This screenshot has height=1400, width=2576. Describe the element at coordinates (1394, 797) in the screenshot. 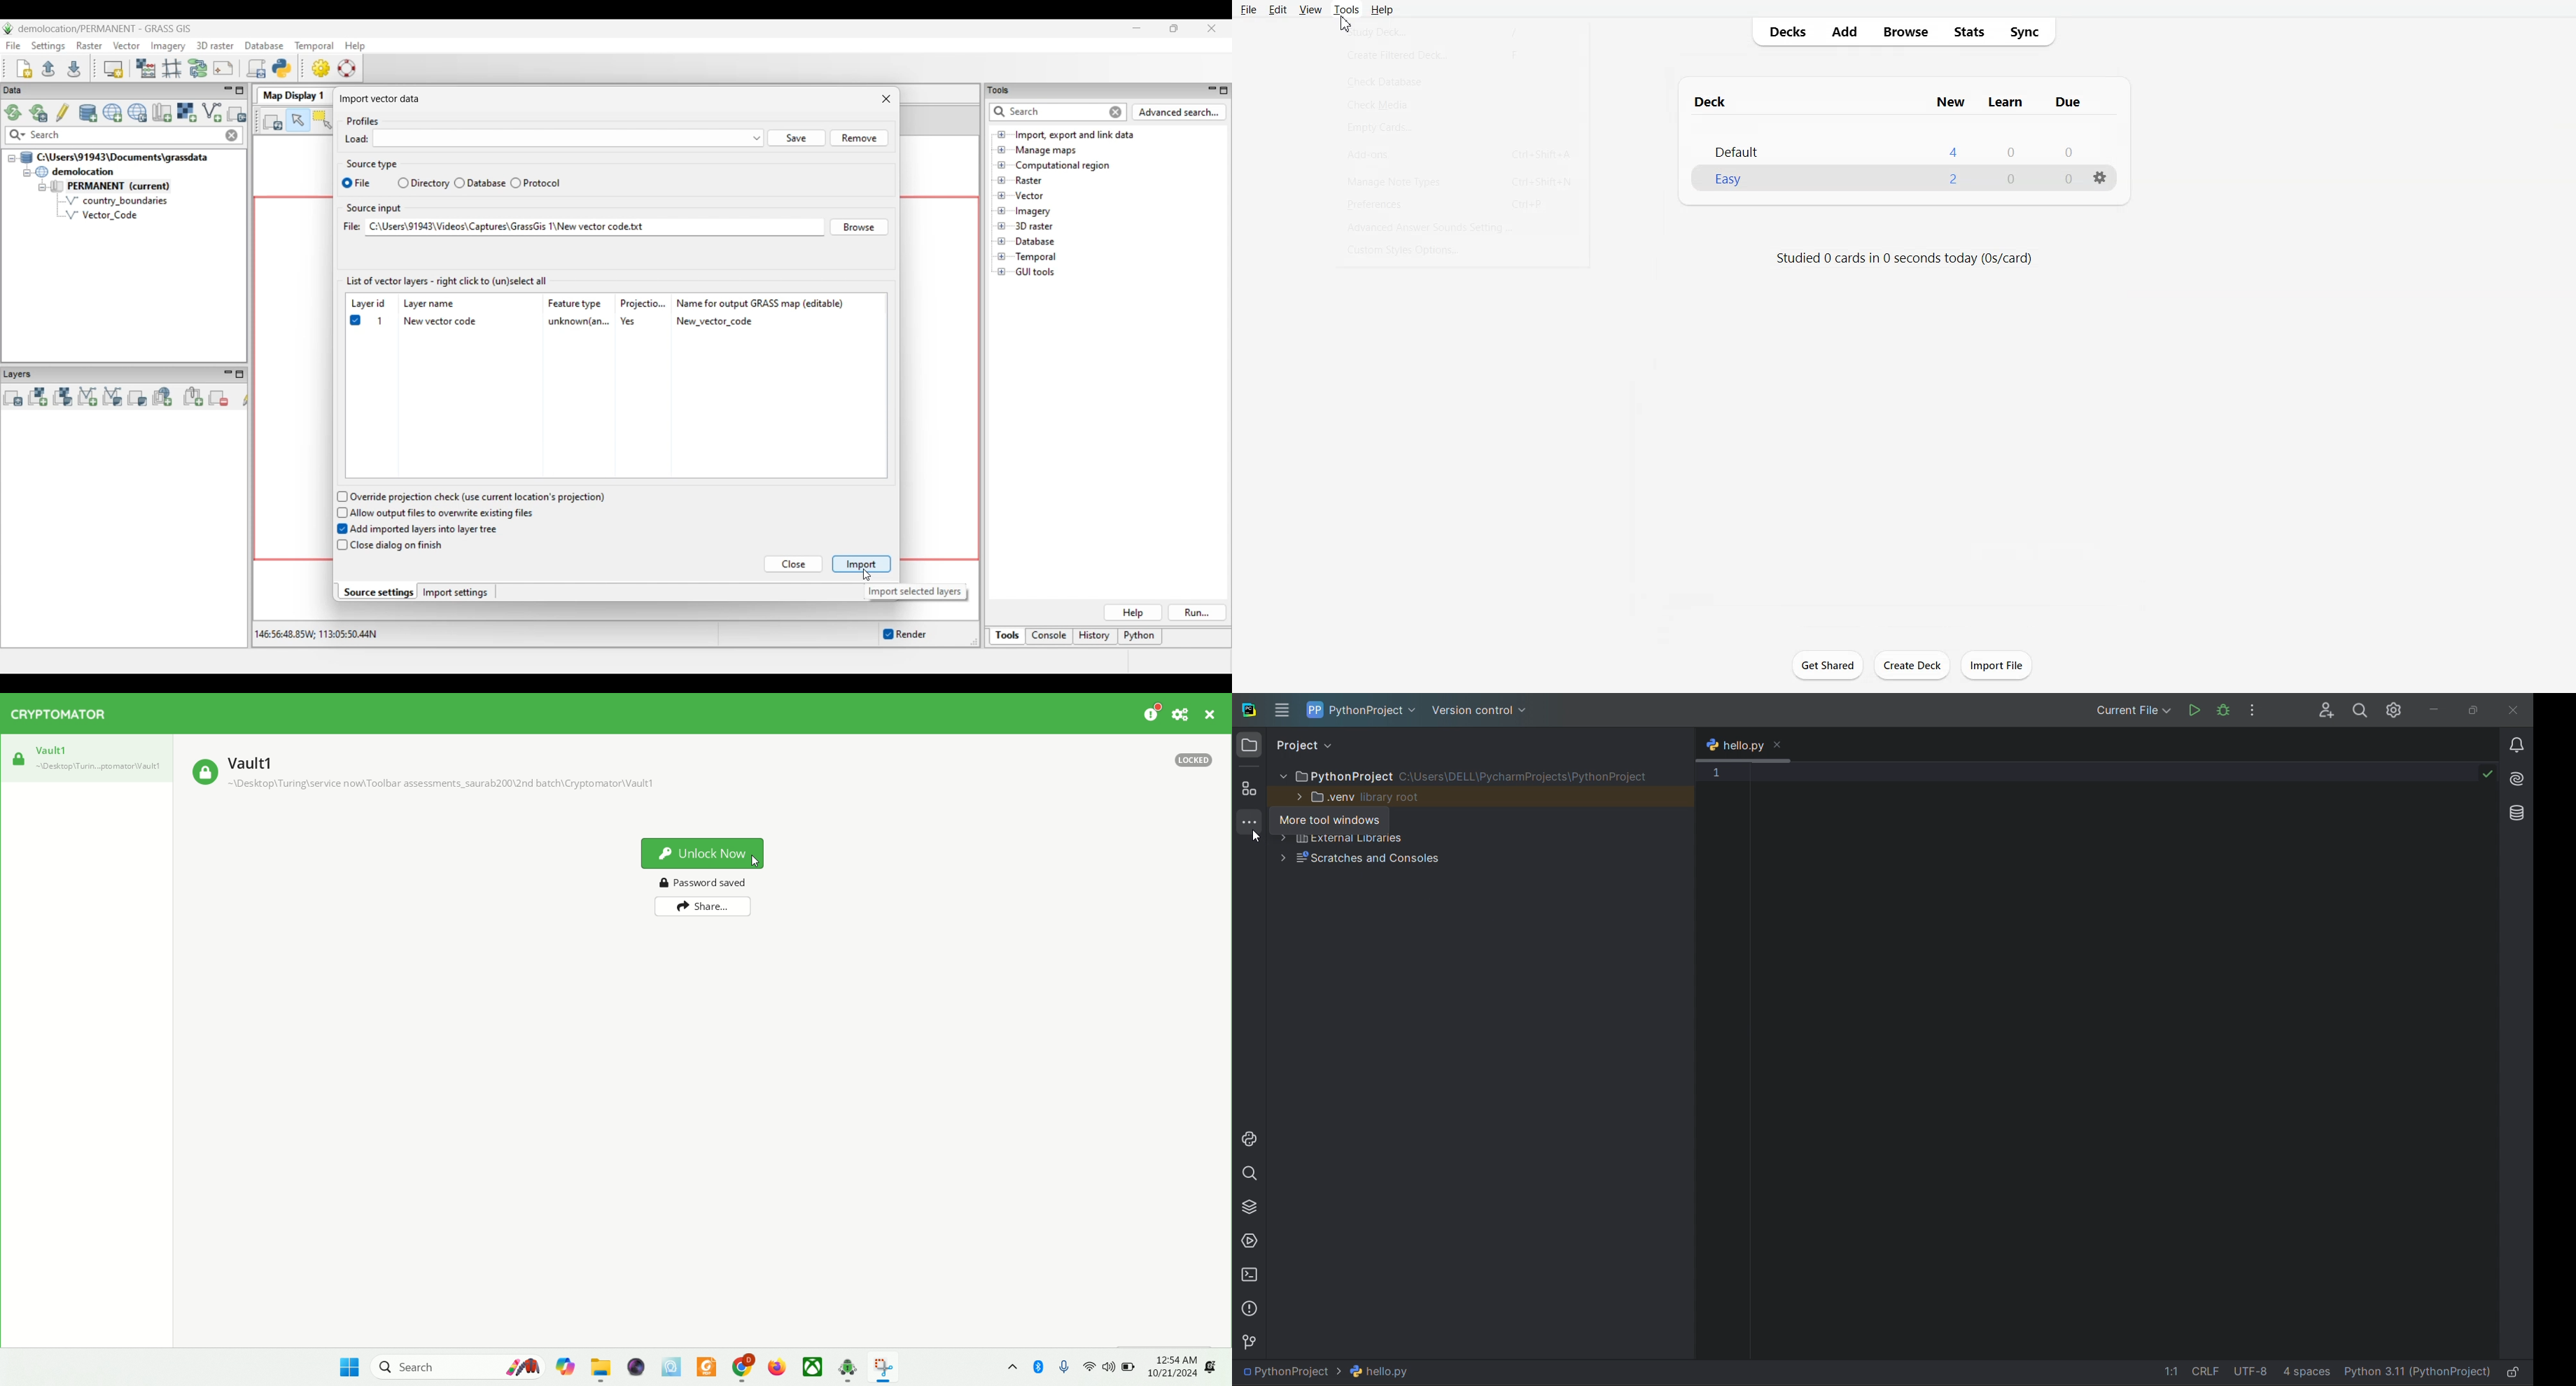

I see `library root` at that location.